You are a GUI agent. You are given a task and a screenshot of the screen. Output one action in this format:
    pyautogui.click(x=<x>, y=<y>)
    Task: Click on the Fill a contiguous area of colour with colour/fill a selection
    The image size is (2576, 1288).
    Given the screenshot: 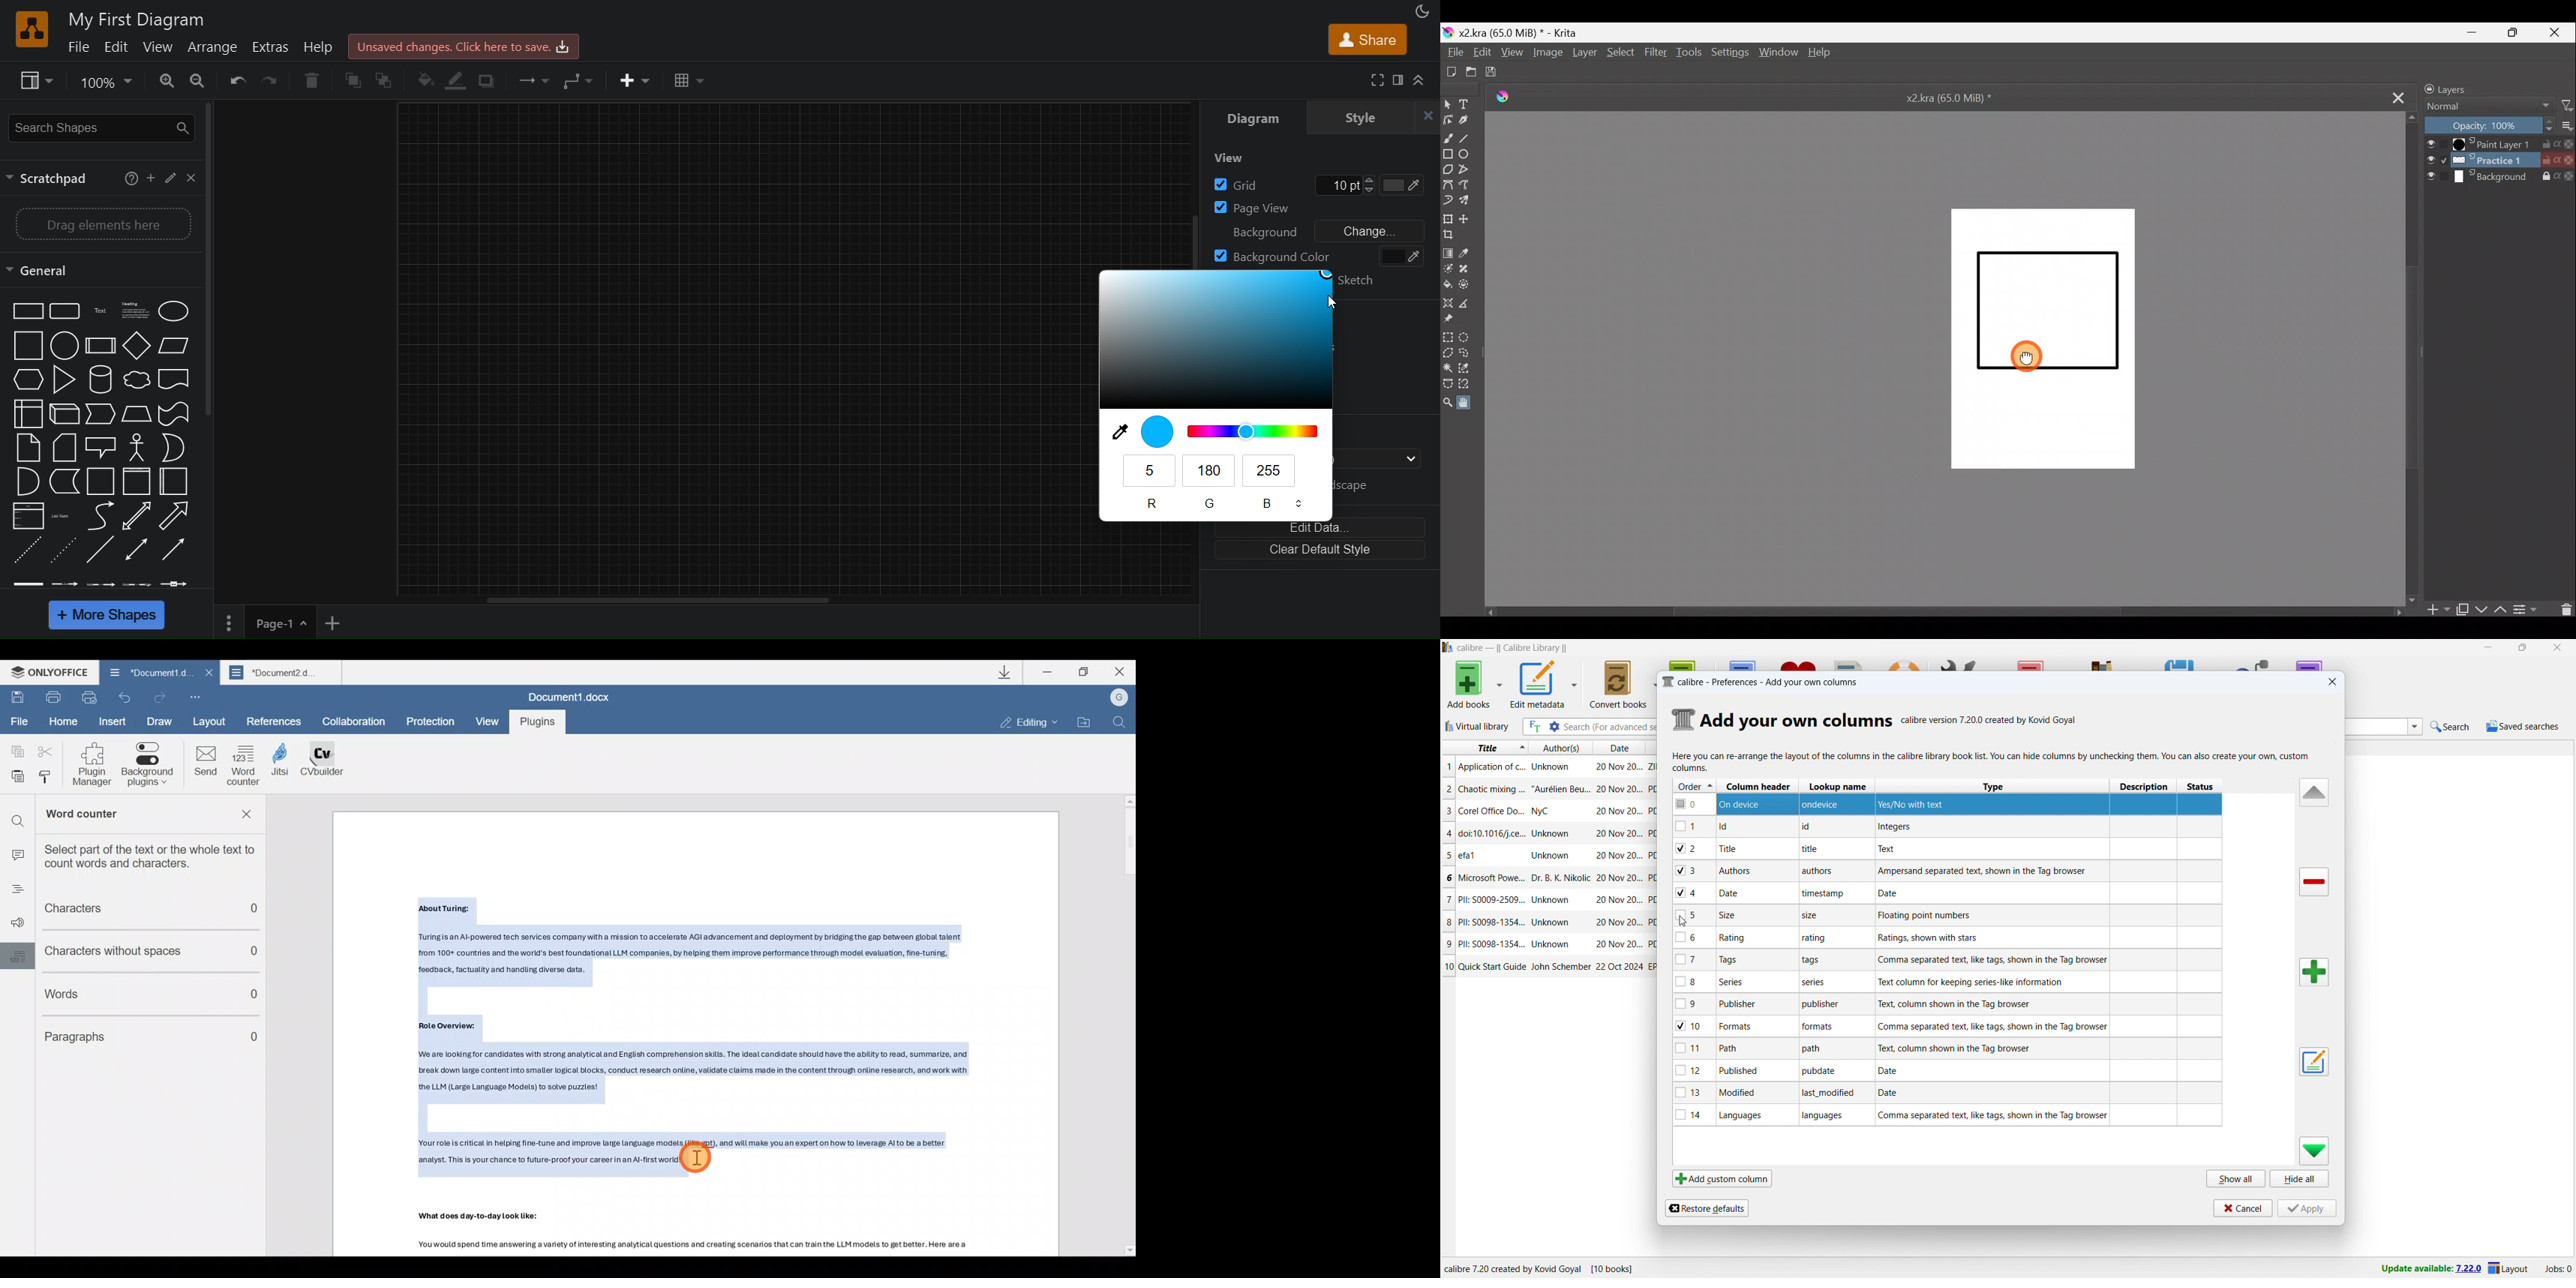 What is the action you would take?
    pyautogui.click(x=1447, y=280)
    